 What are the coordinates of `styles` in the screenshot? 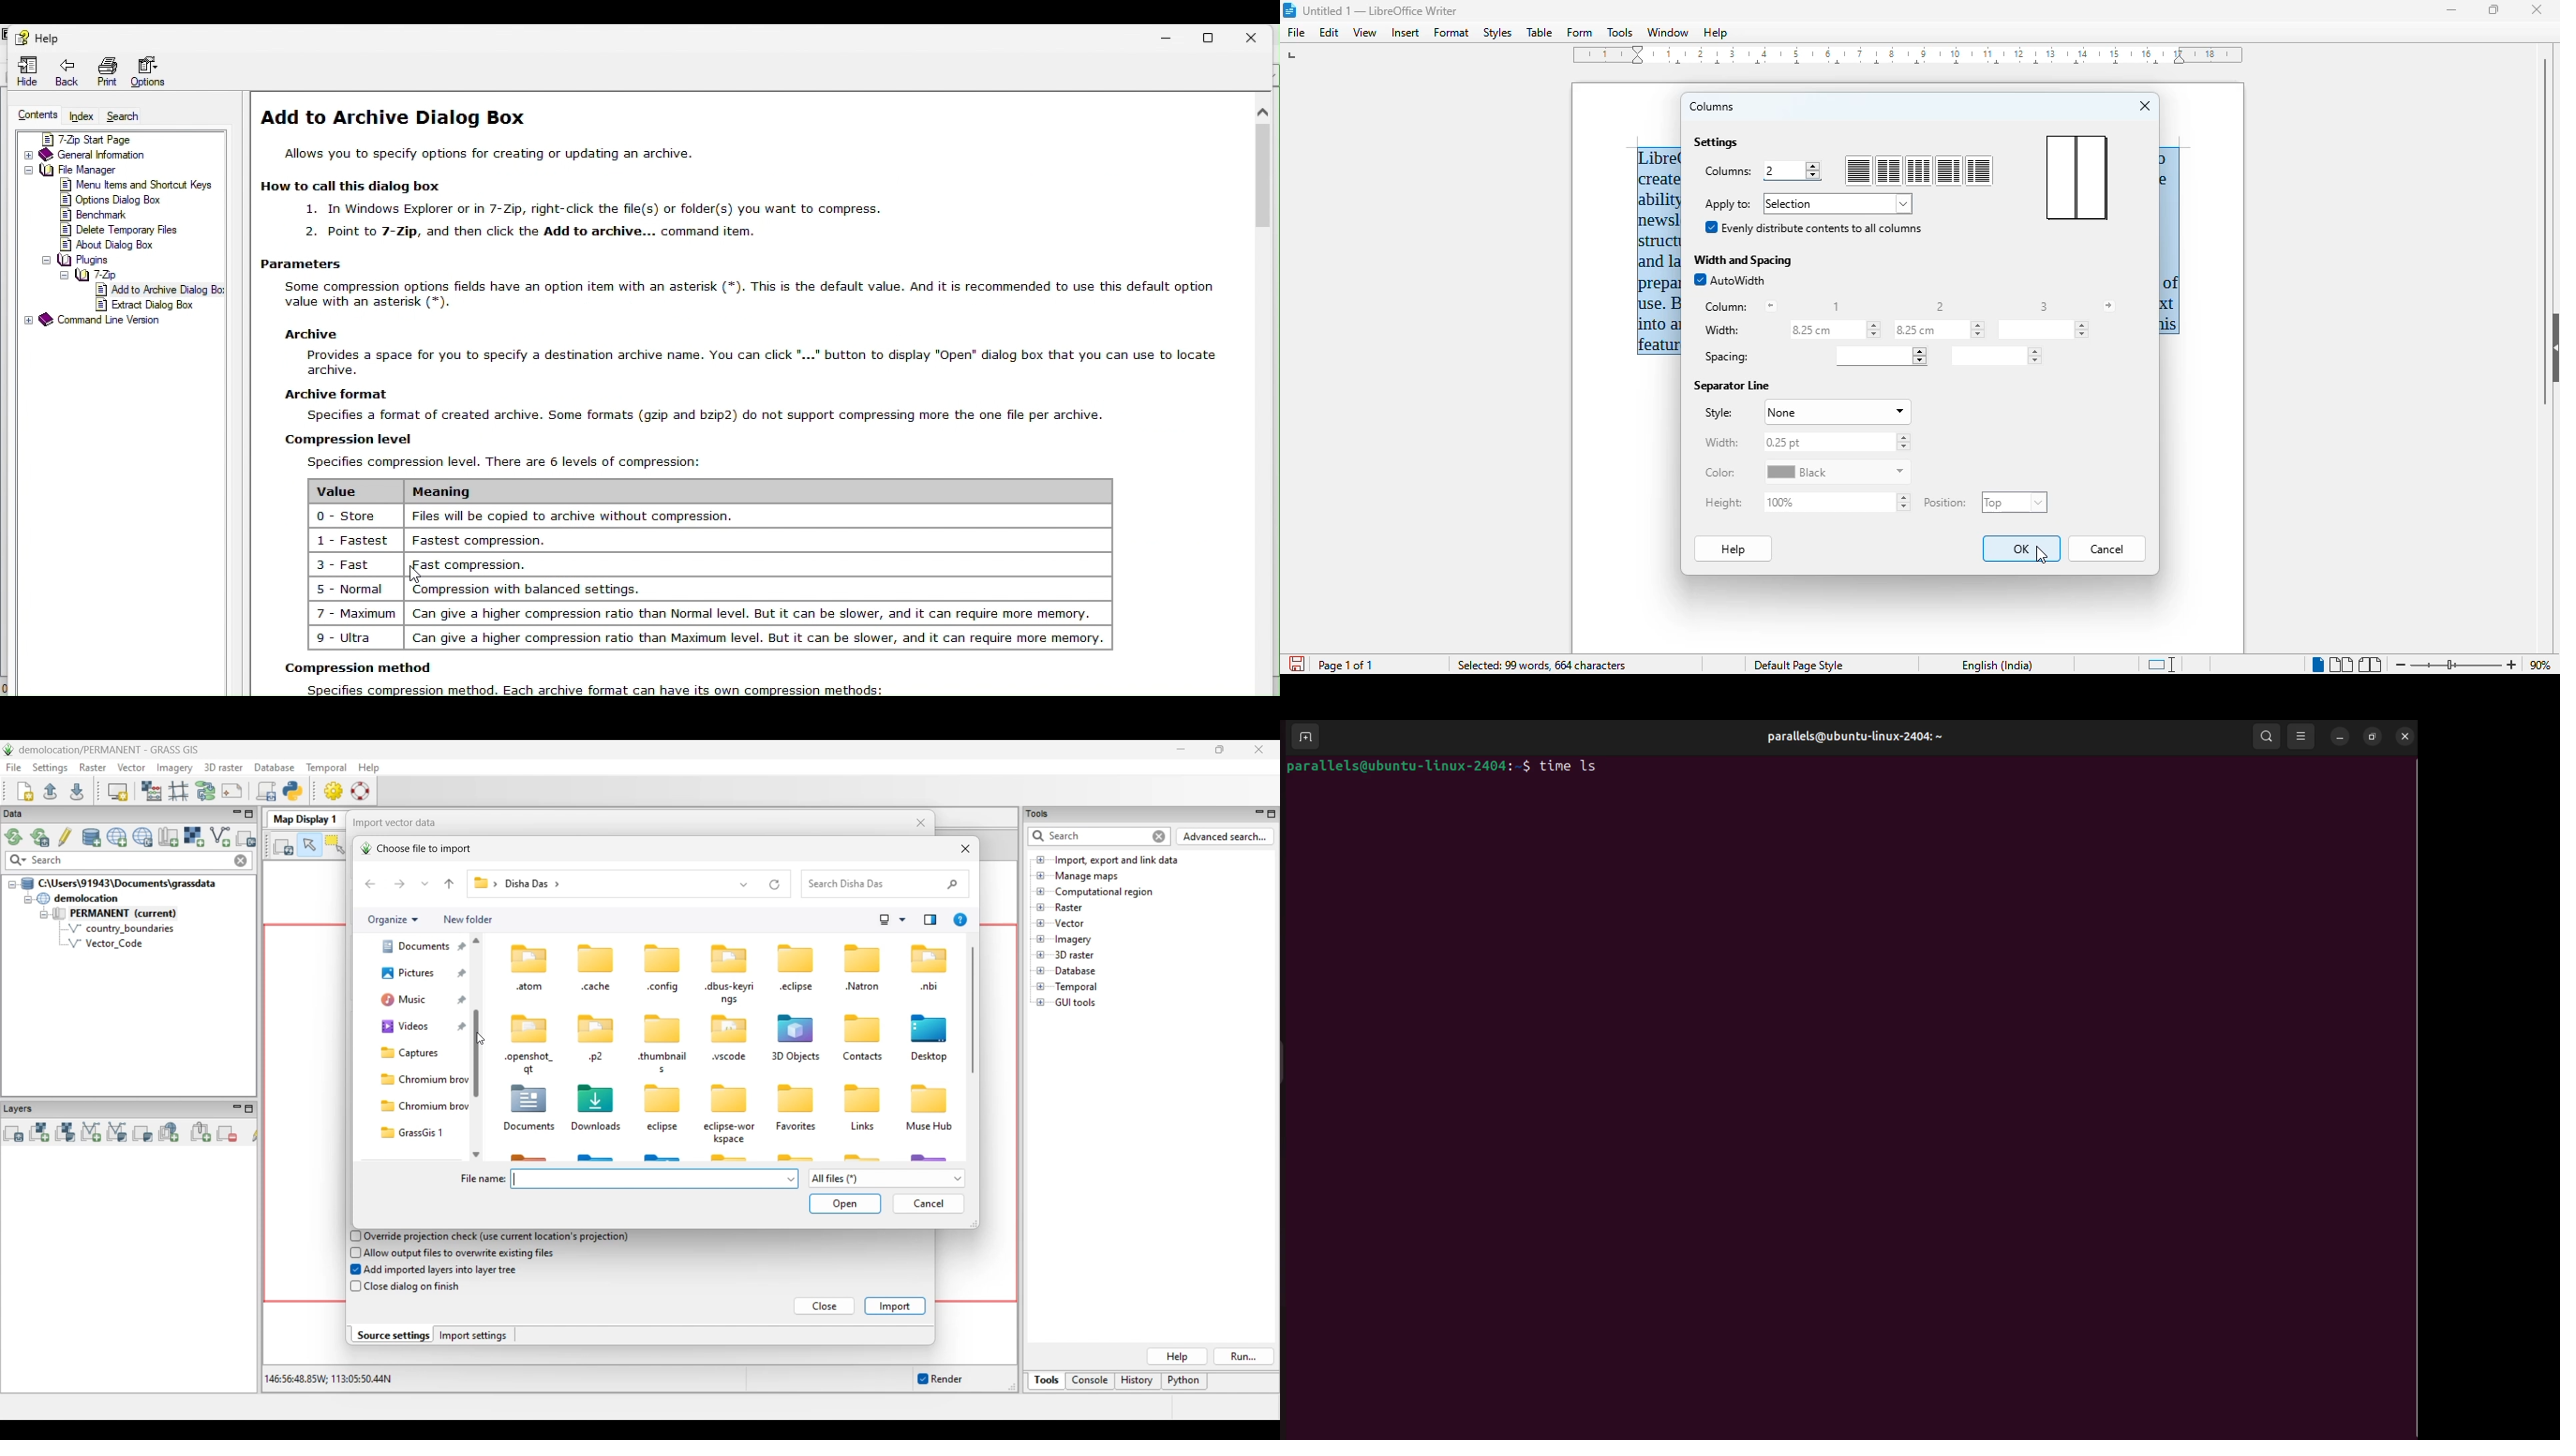 It's located at (1497, 33).